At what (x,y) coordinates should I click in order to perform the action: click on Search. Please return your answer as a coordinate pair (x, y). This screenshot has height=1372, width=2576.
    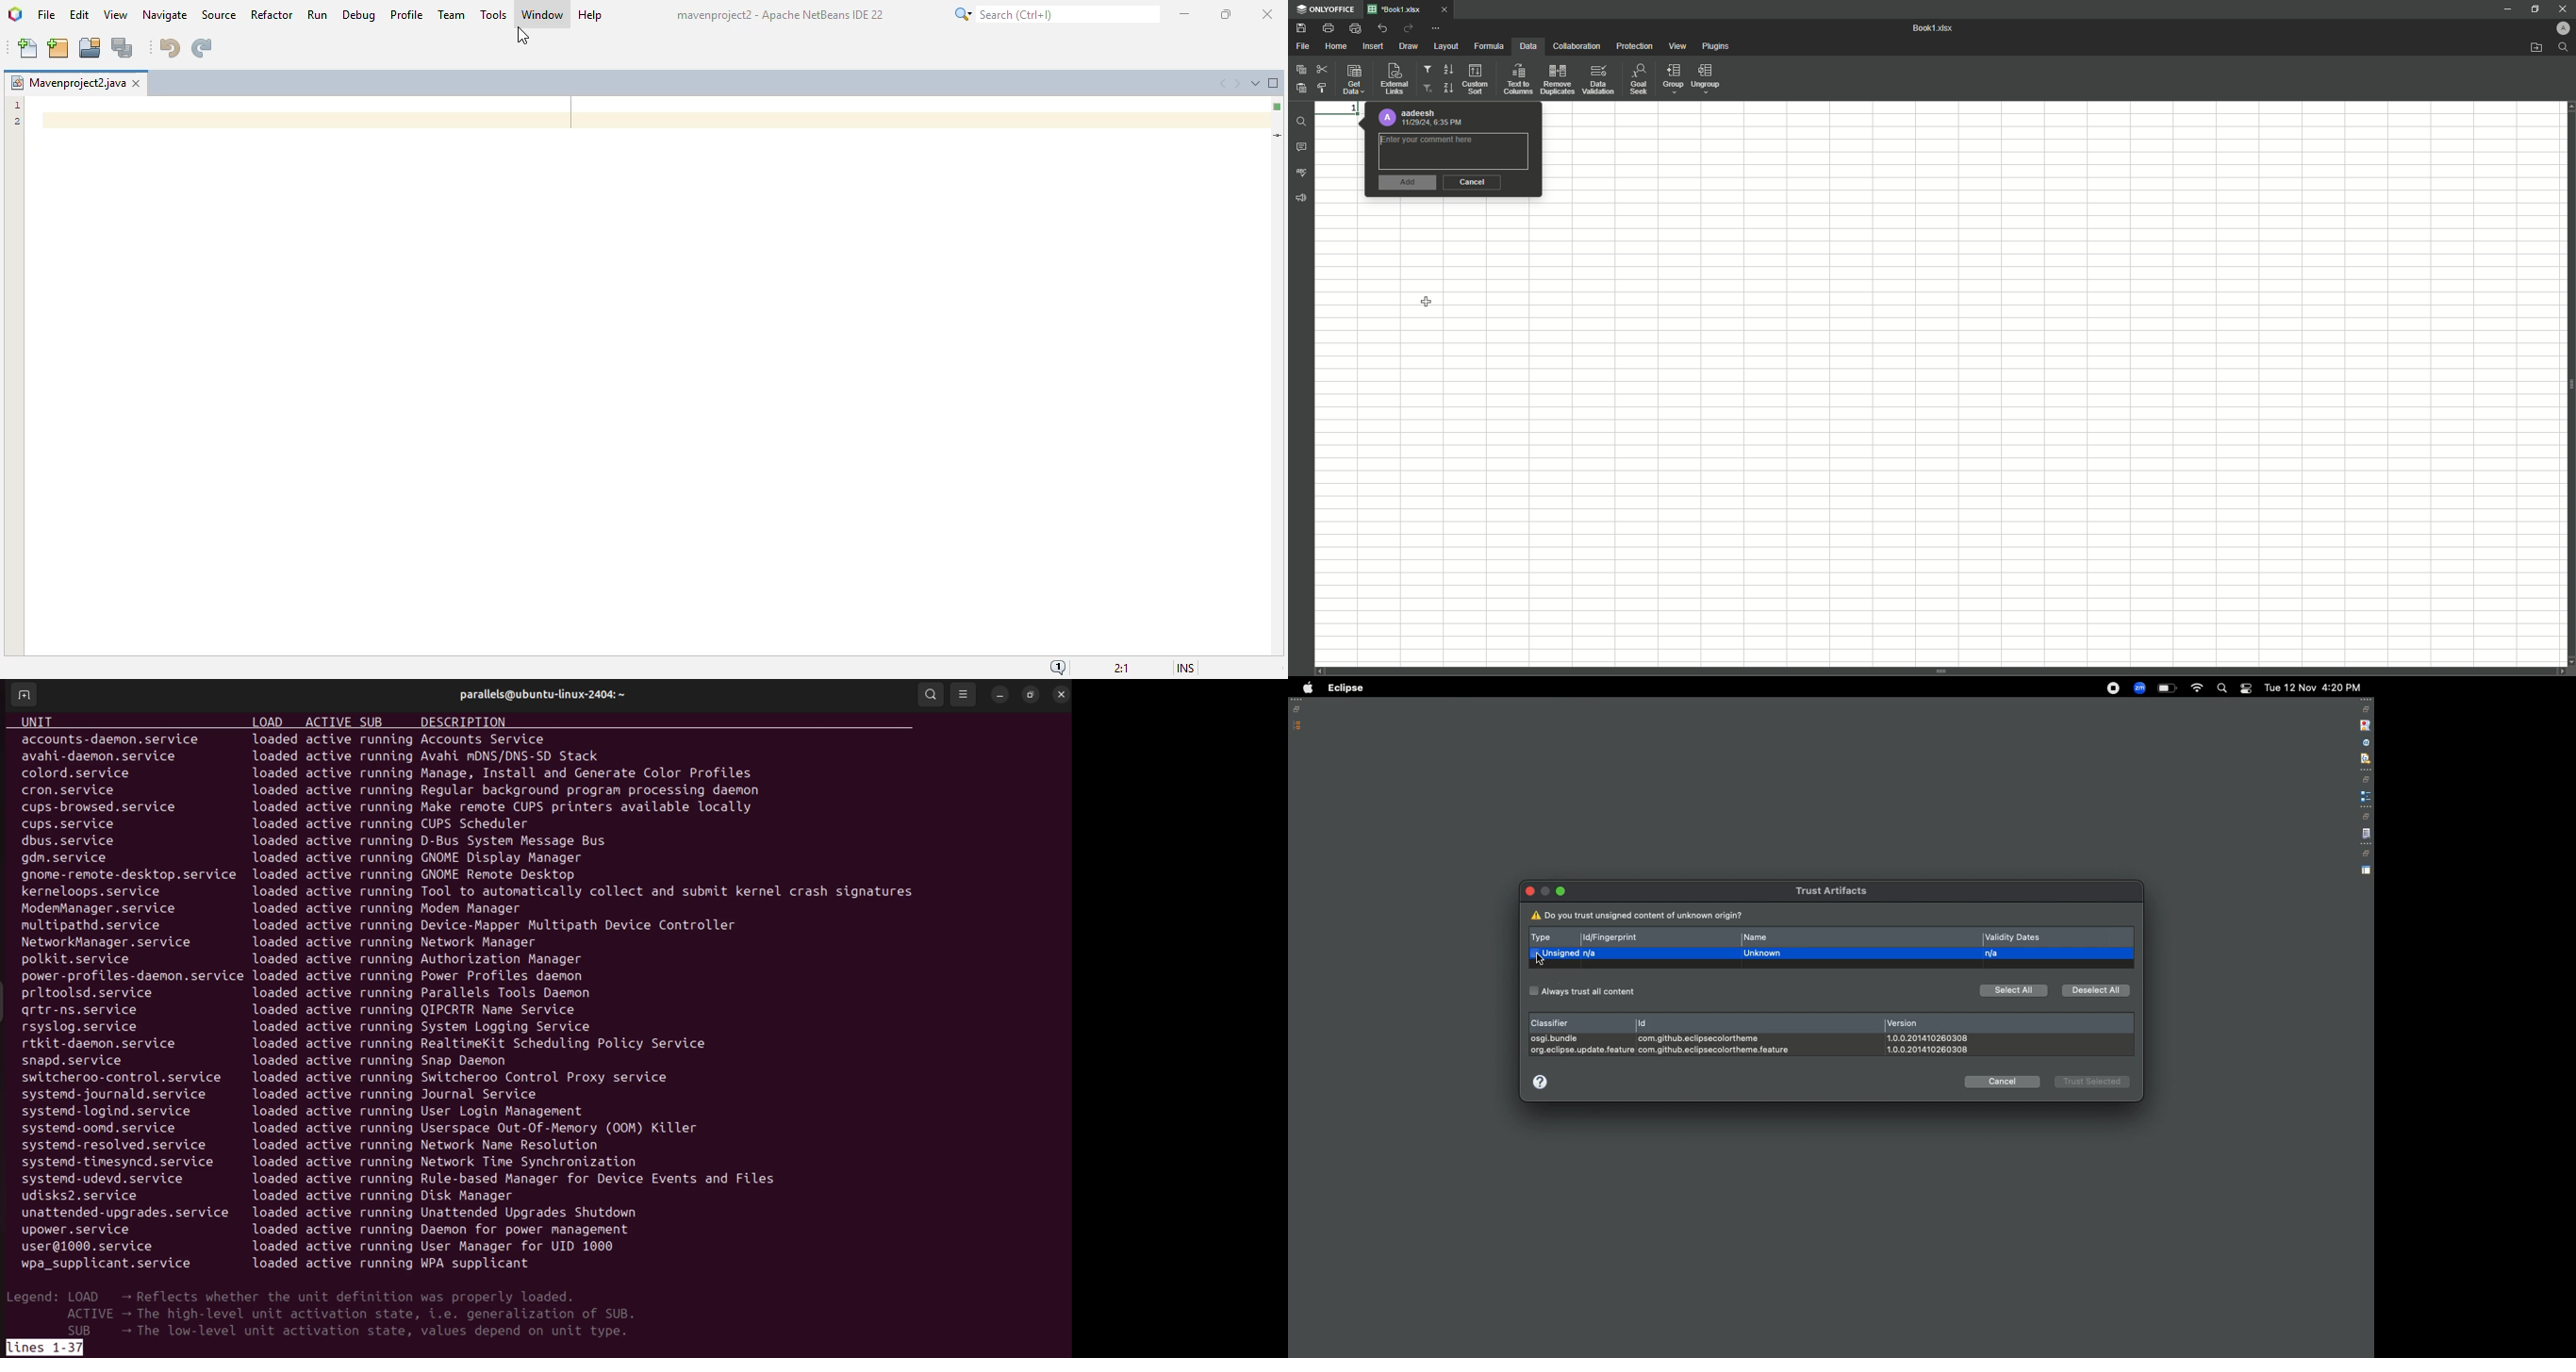
    Looking at the image, I should click on (2221, 688).